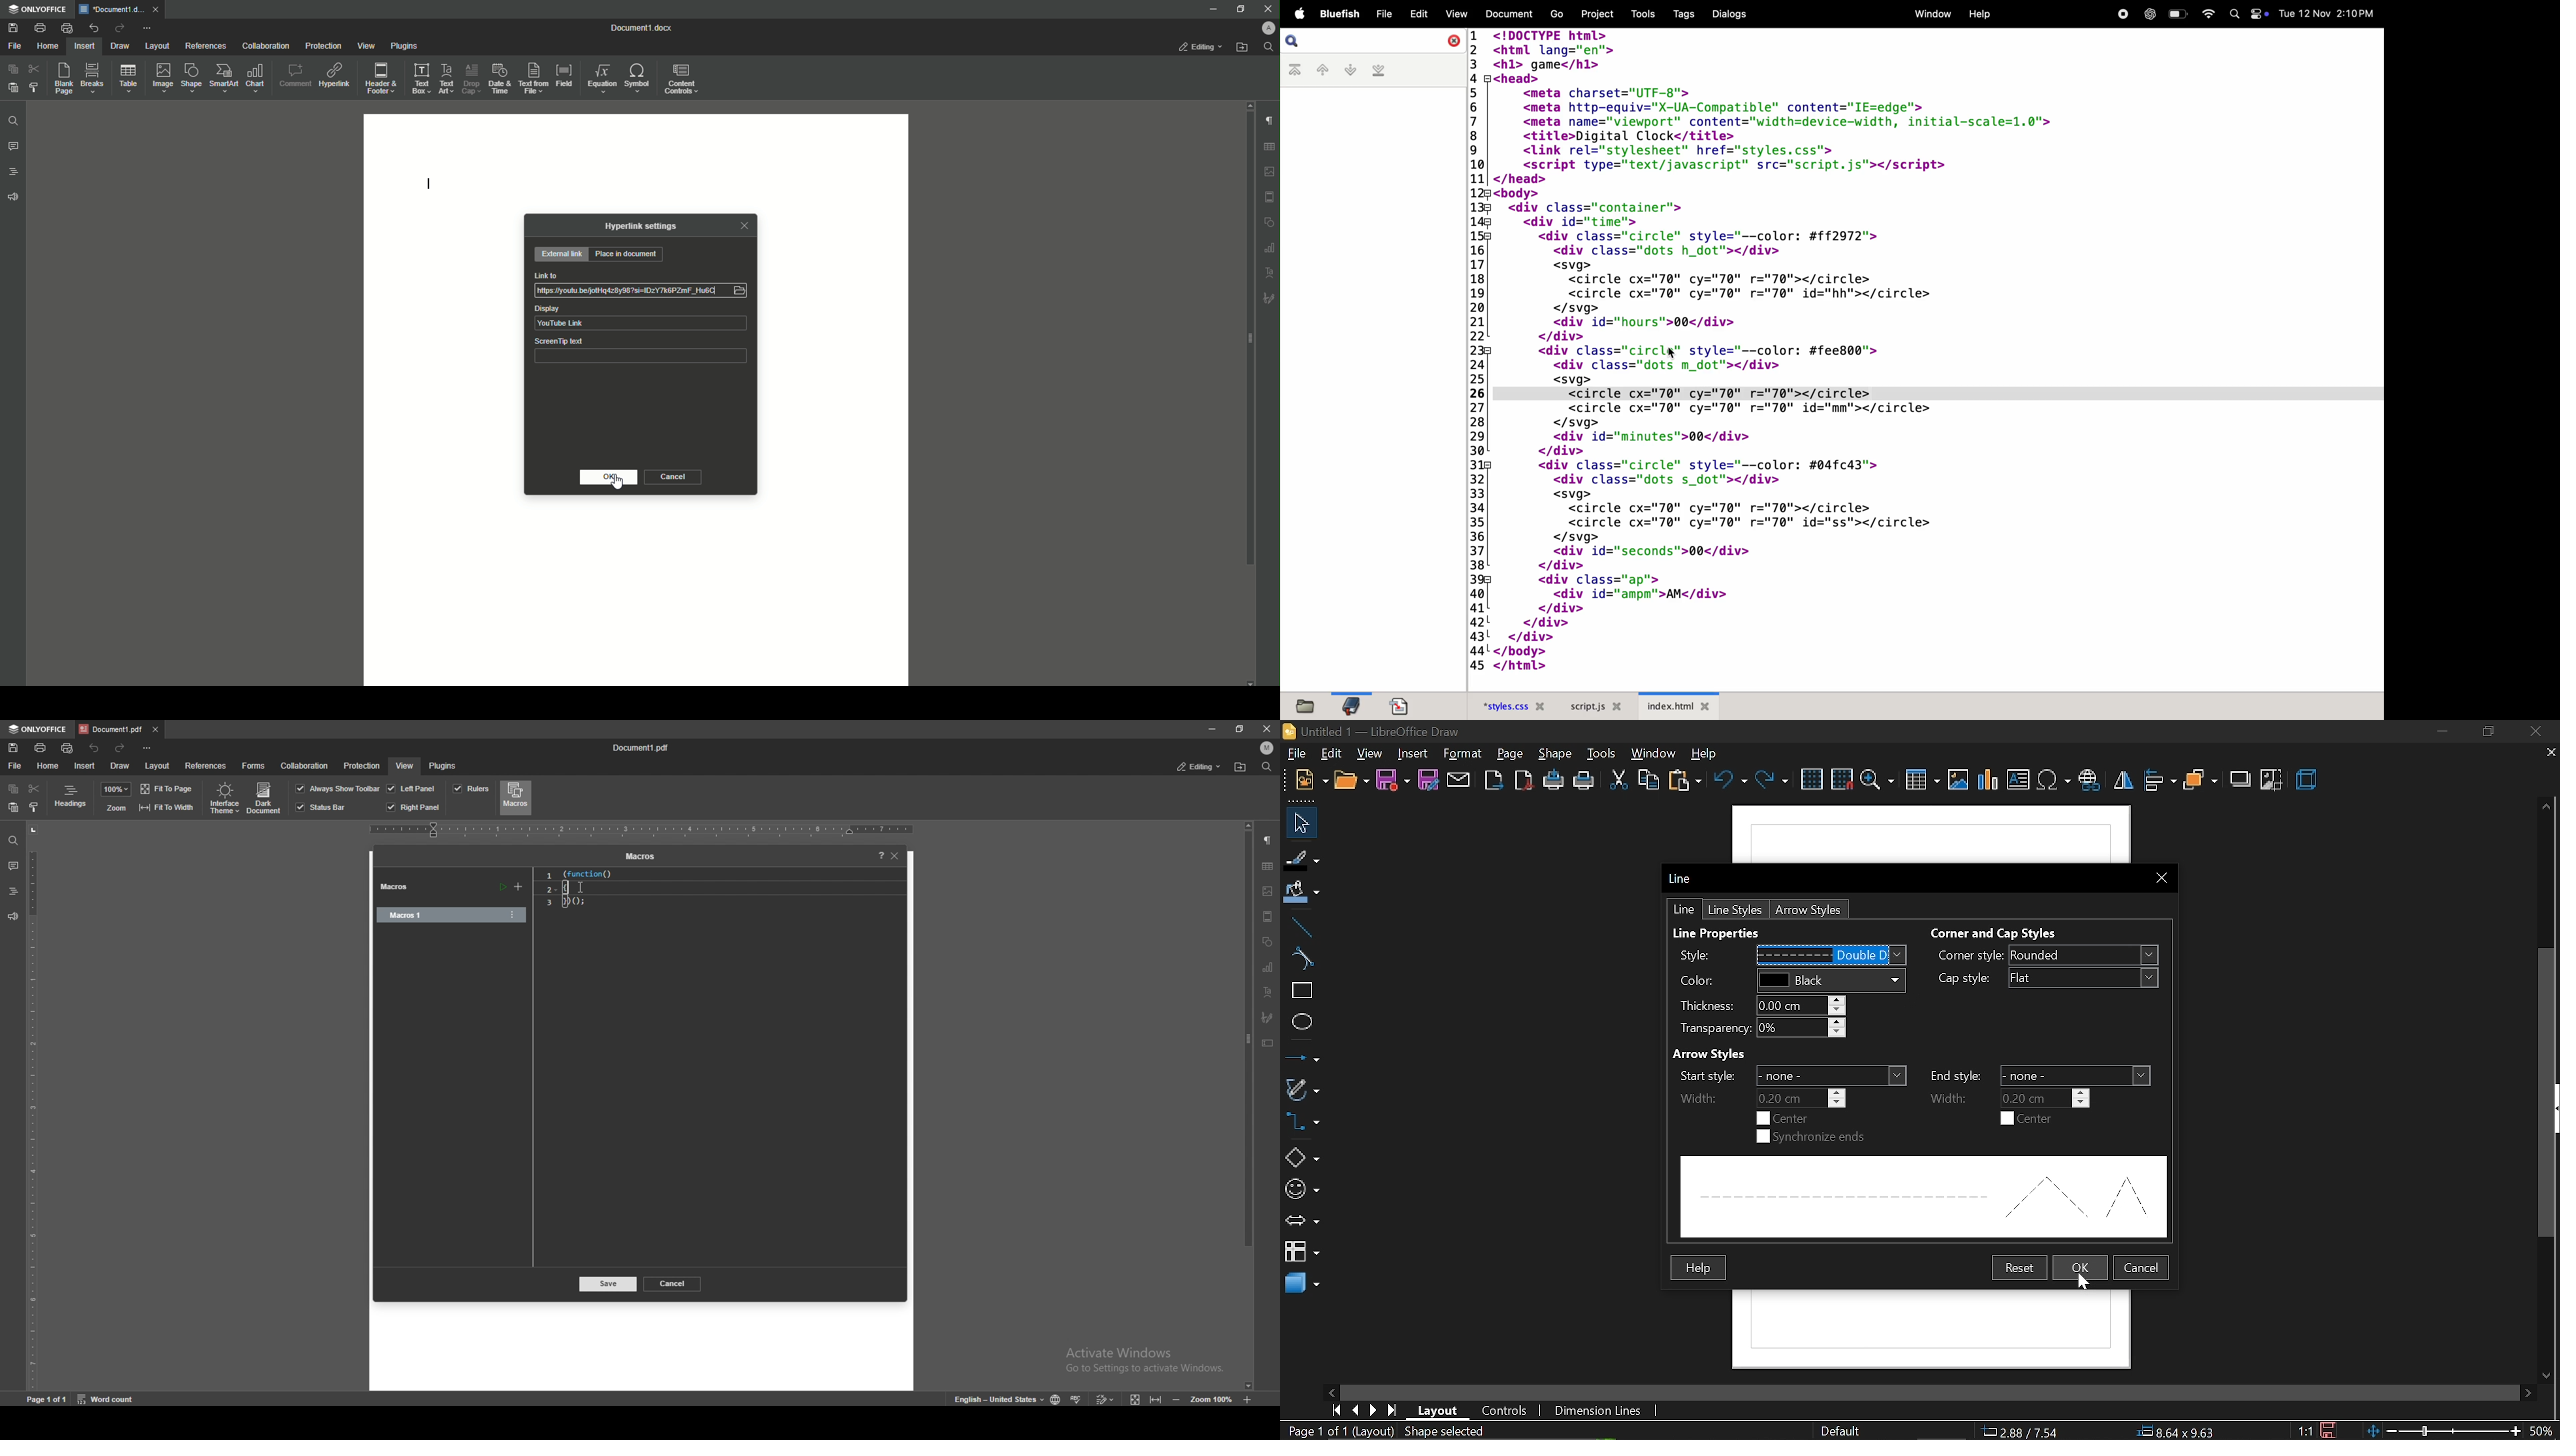  What do you see at coordinates (13, 808) in the screenshot?
I see `paste` at bounding box center [13, 808].